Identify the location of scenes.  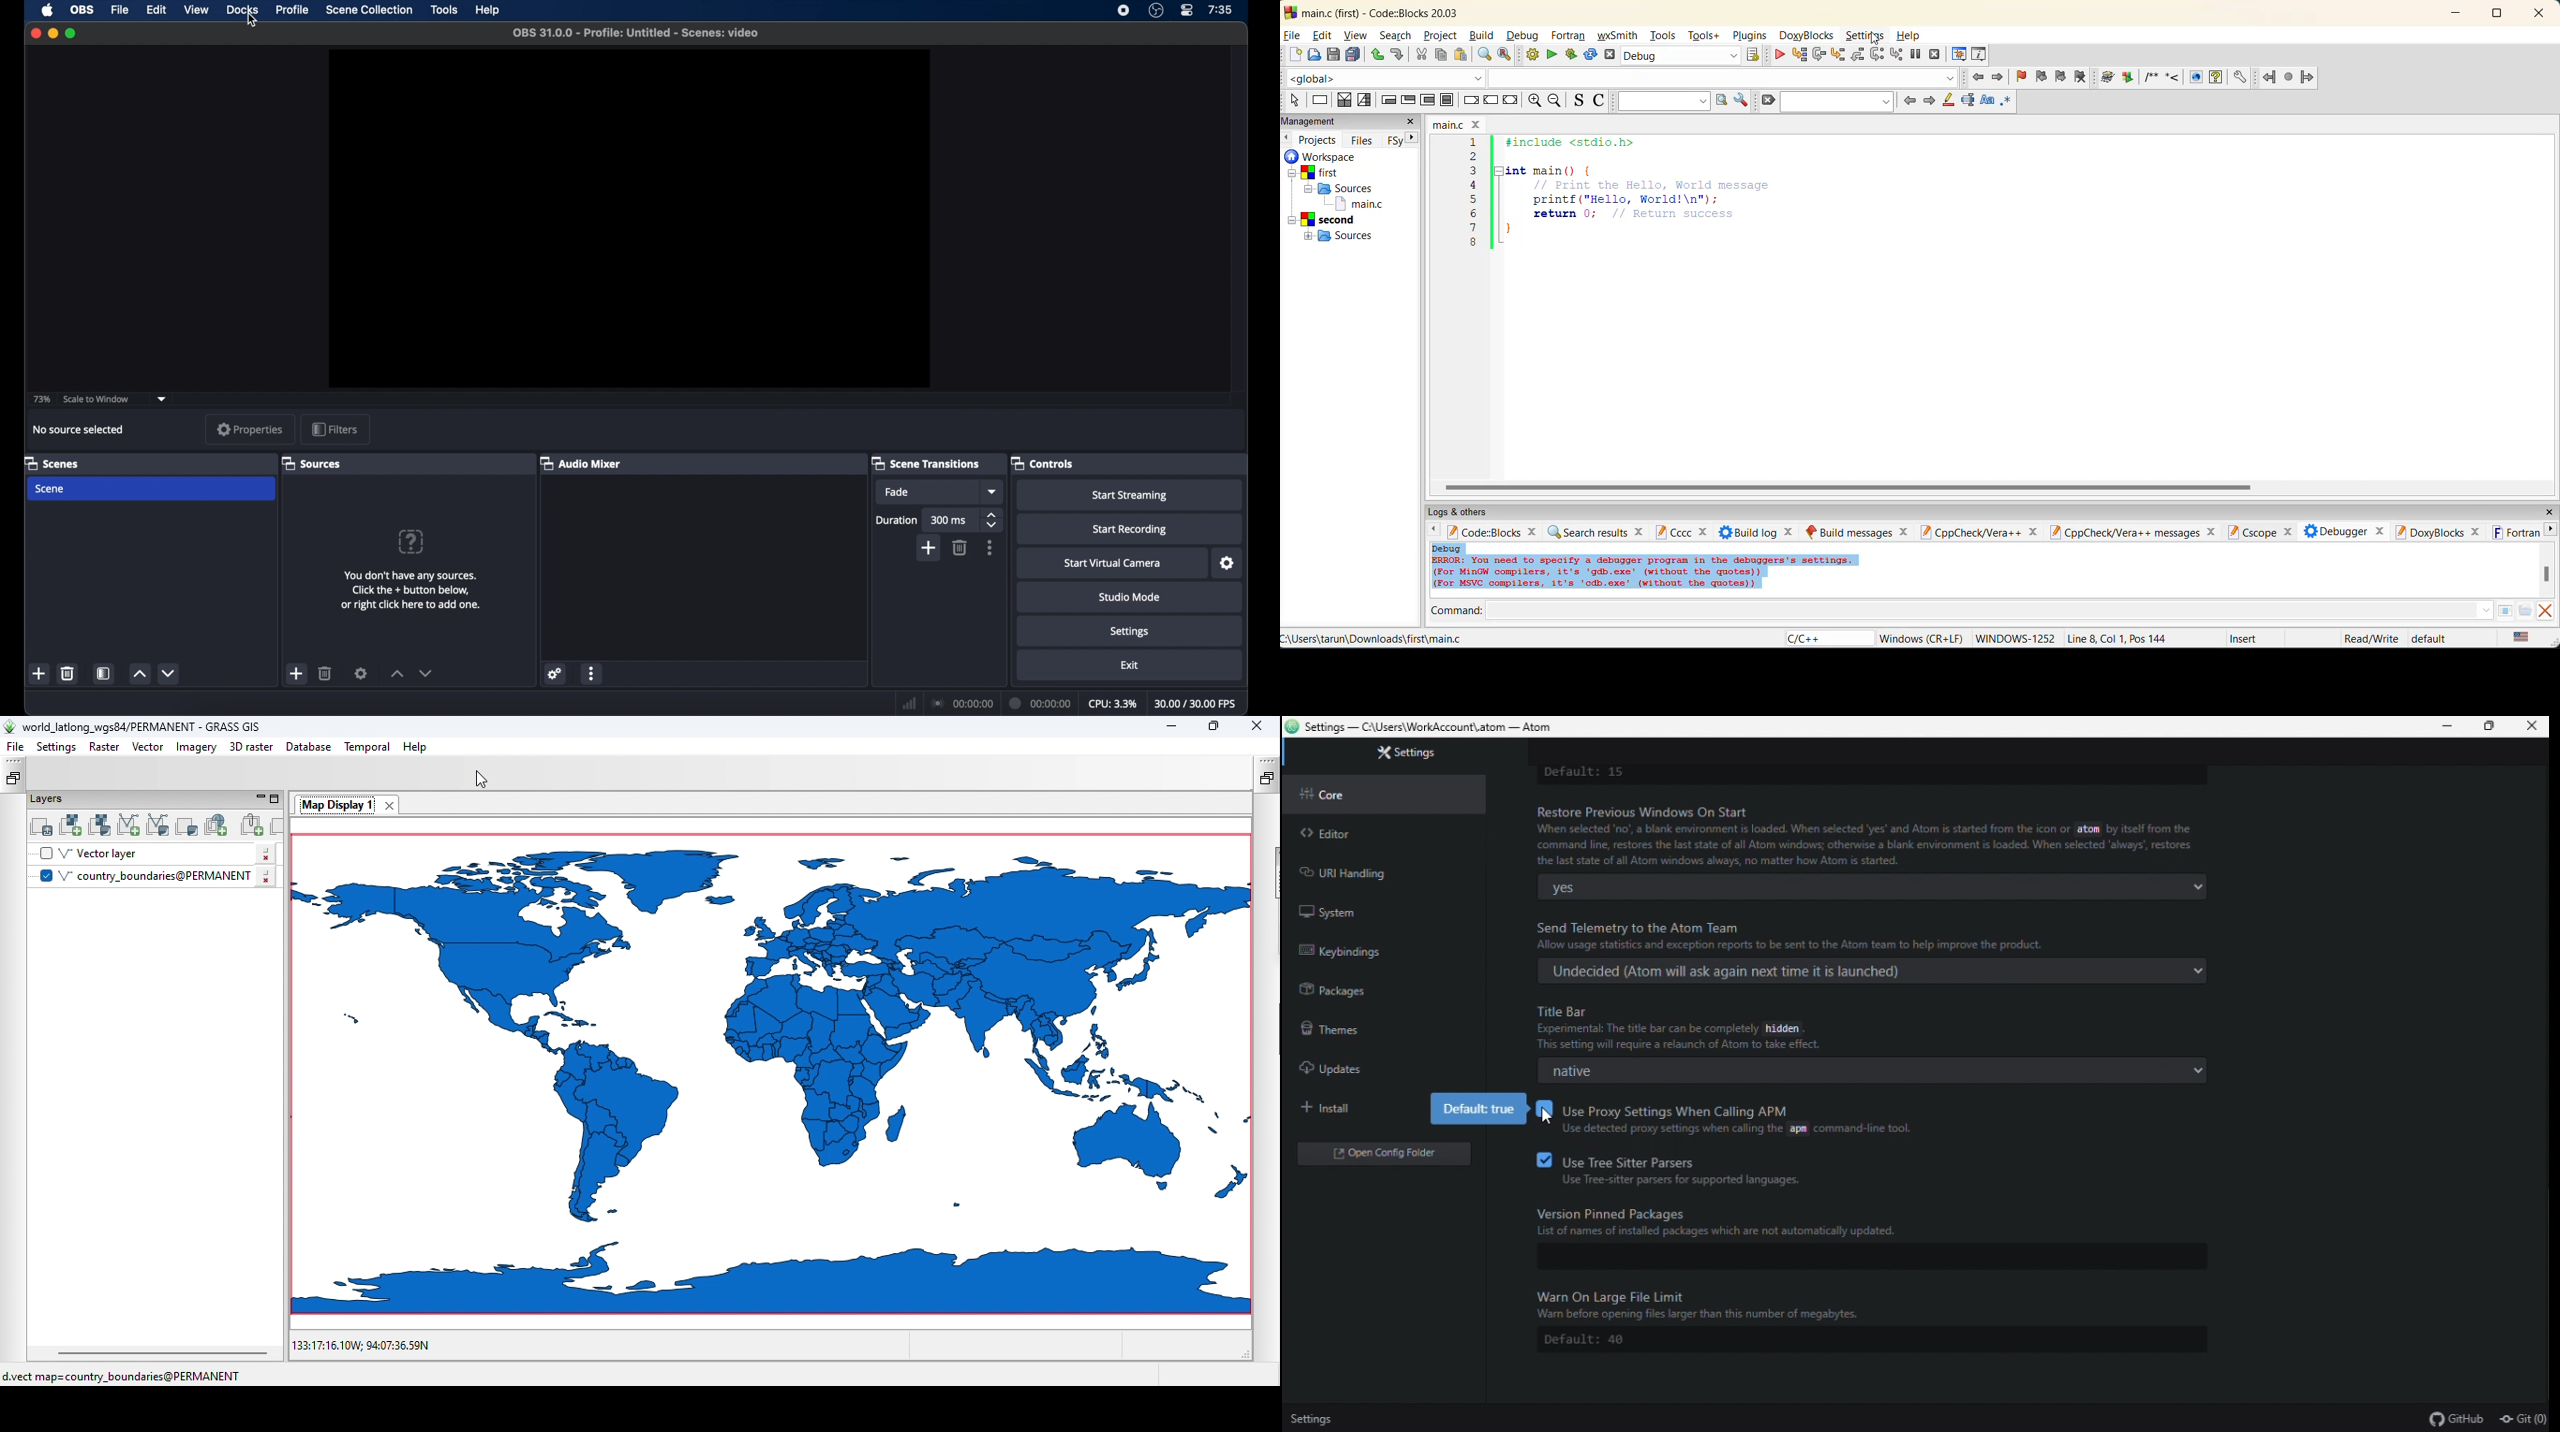
(52, 463).